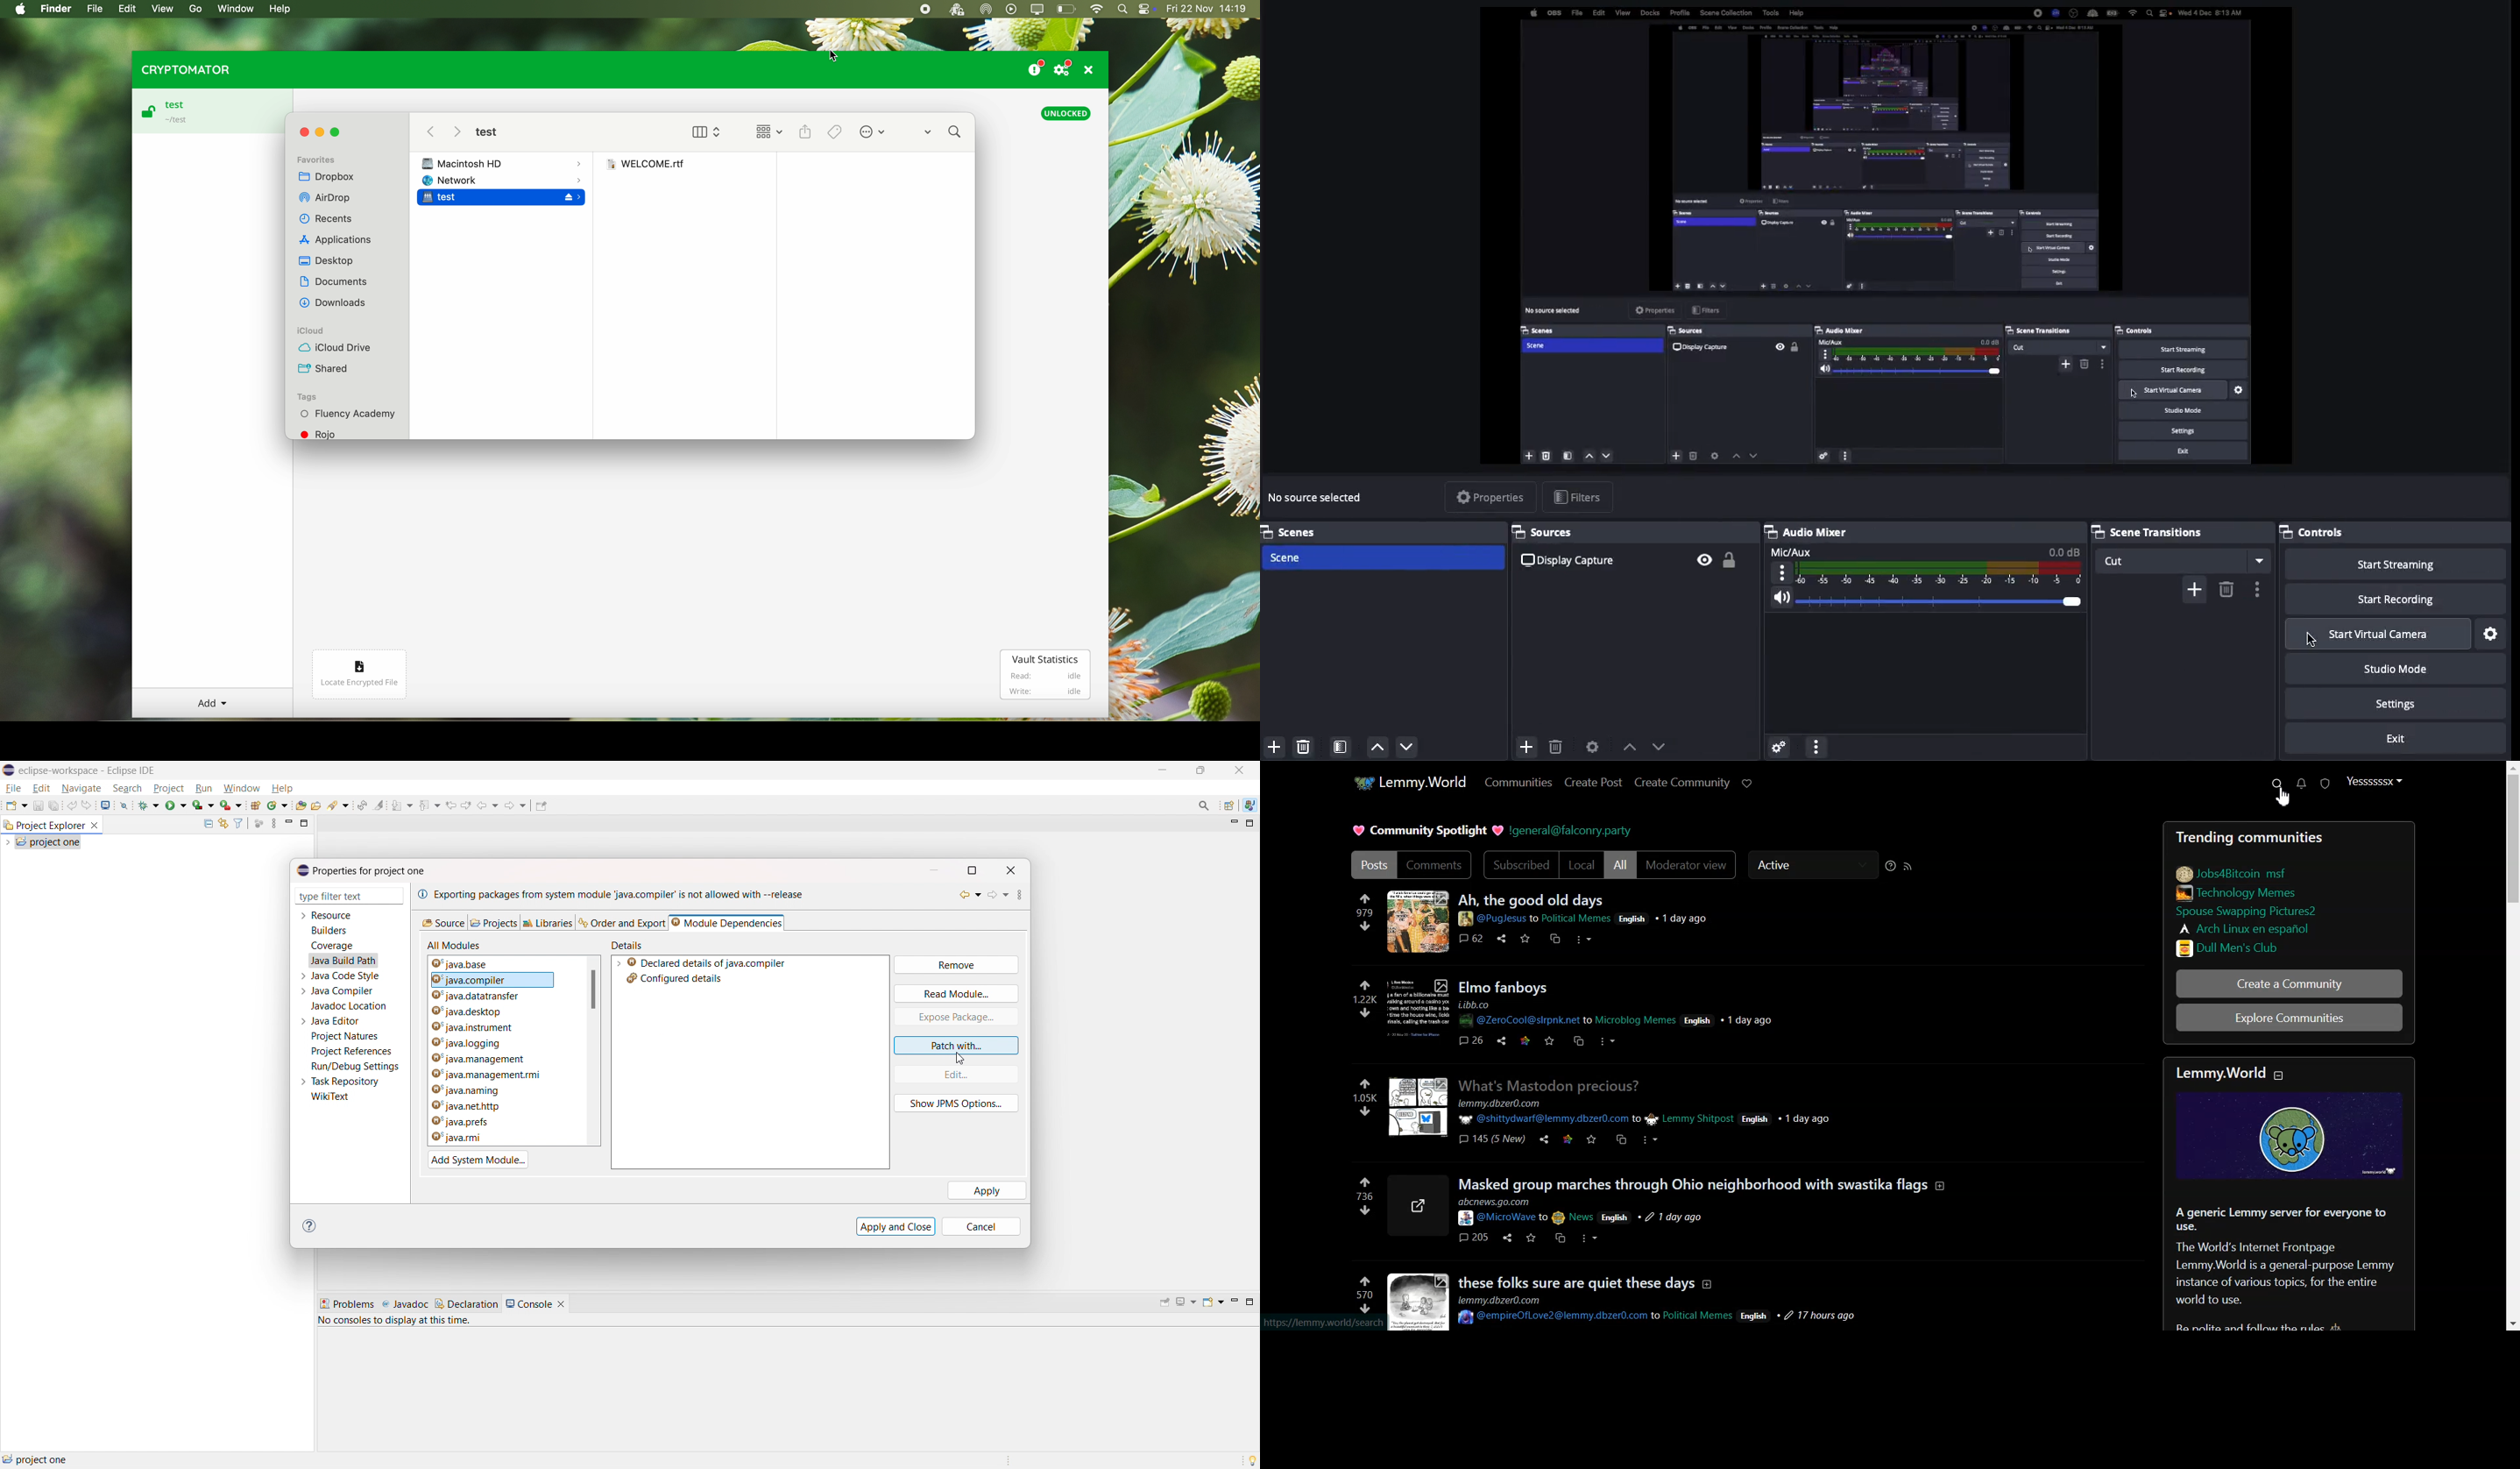 Image resolution: width=2520 pixels, height=1484 pixels. I want to click on welcome.rtf, so click(645, 164).